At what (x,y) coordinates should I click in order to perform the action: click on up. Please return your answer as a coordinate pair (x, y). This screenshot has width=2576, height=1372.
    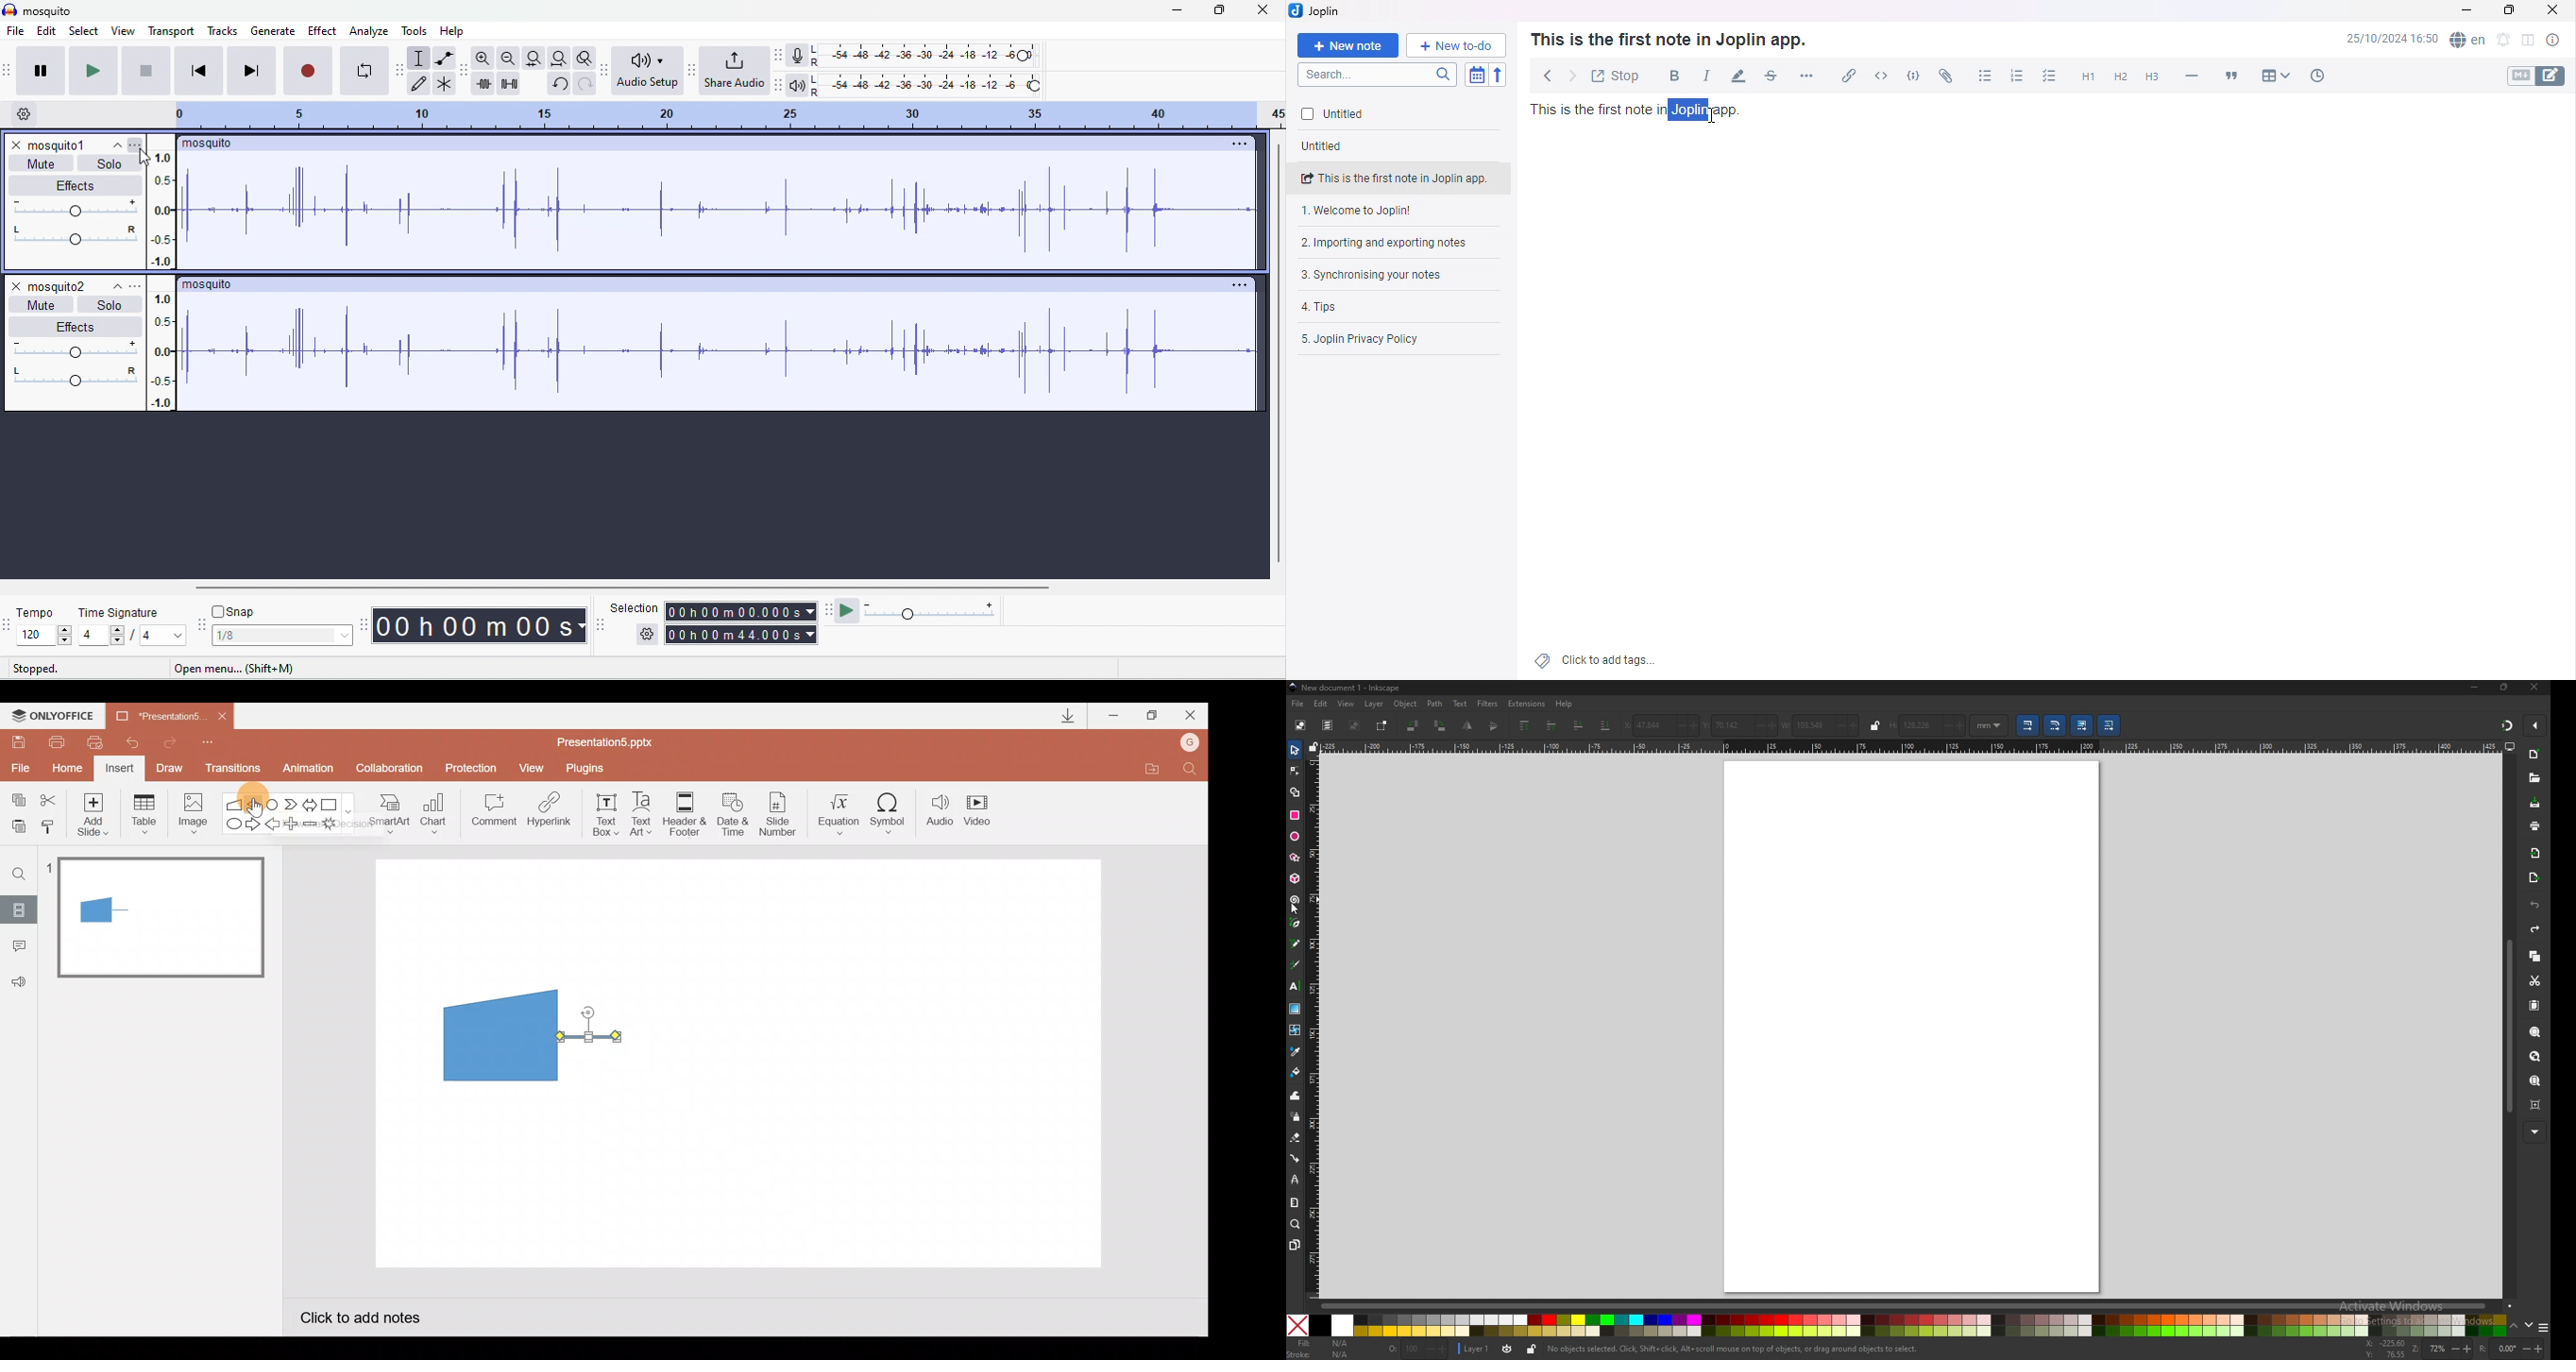
    Looking at the image, I should click on (2513, 1324).